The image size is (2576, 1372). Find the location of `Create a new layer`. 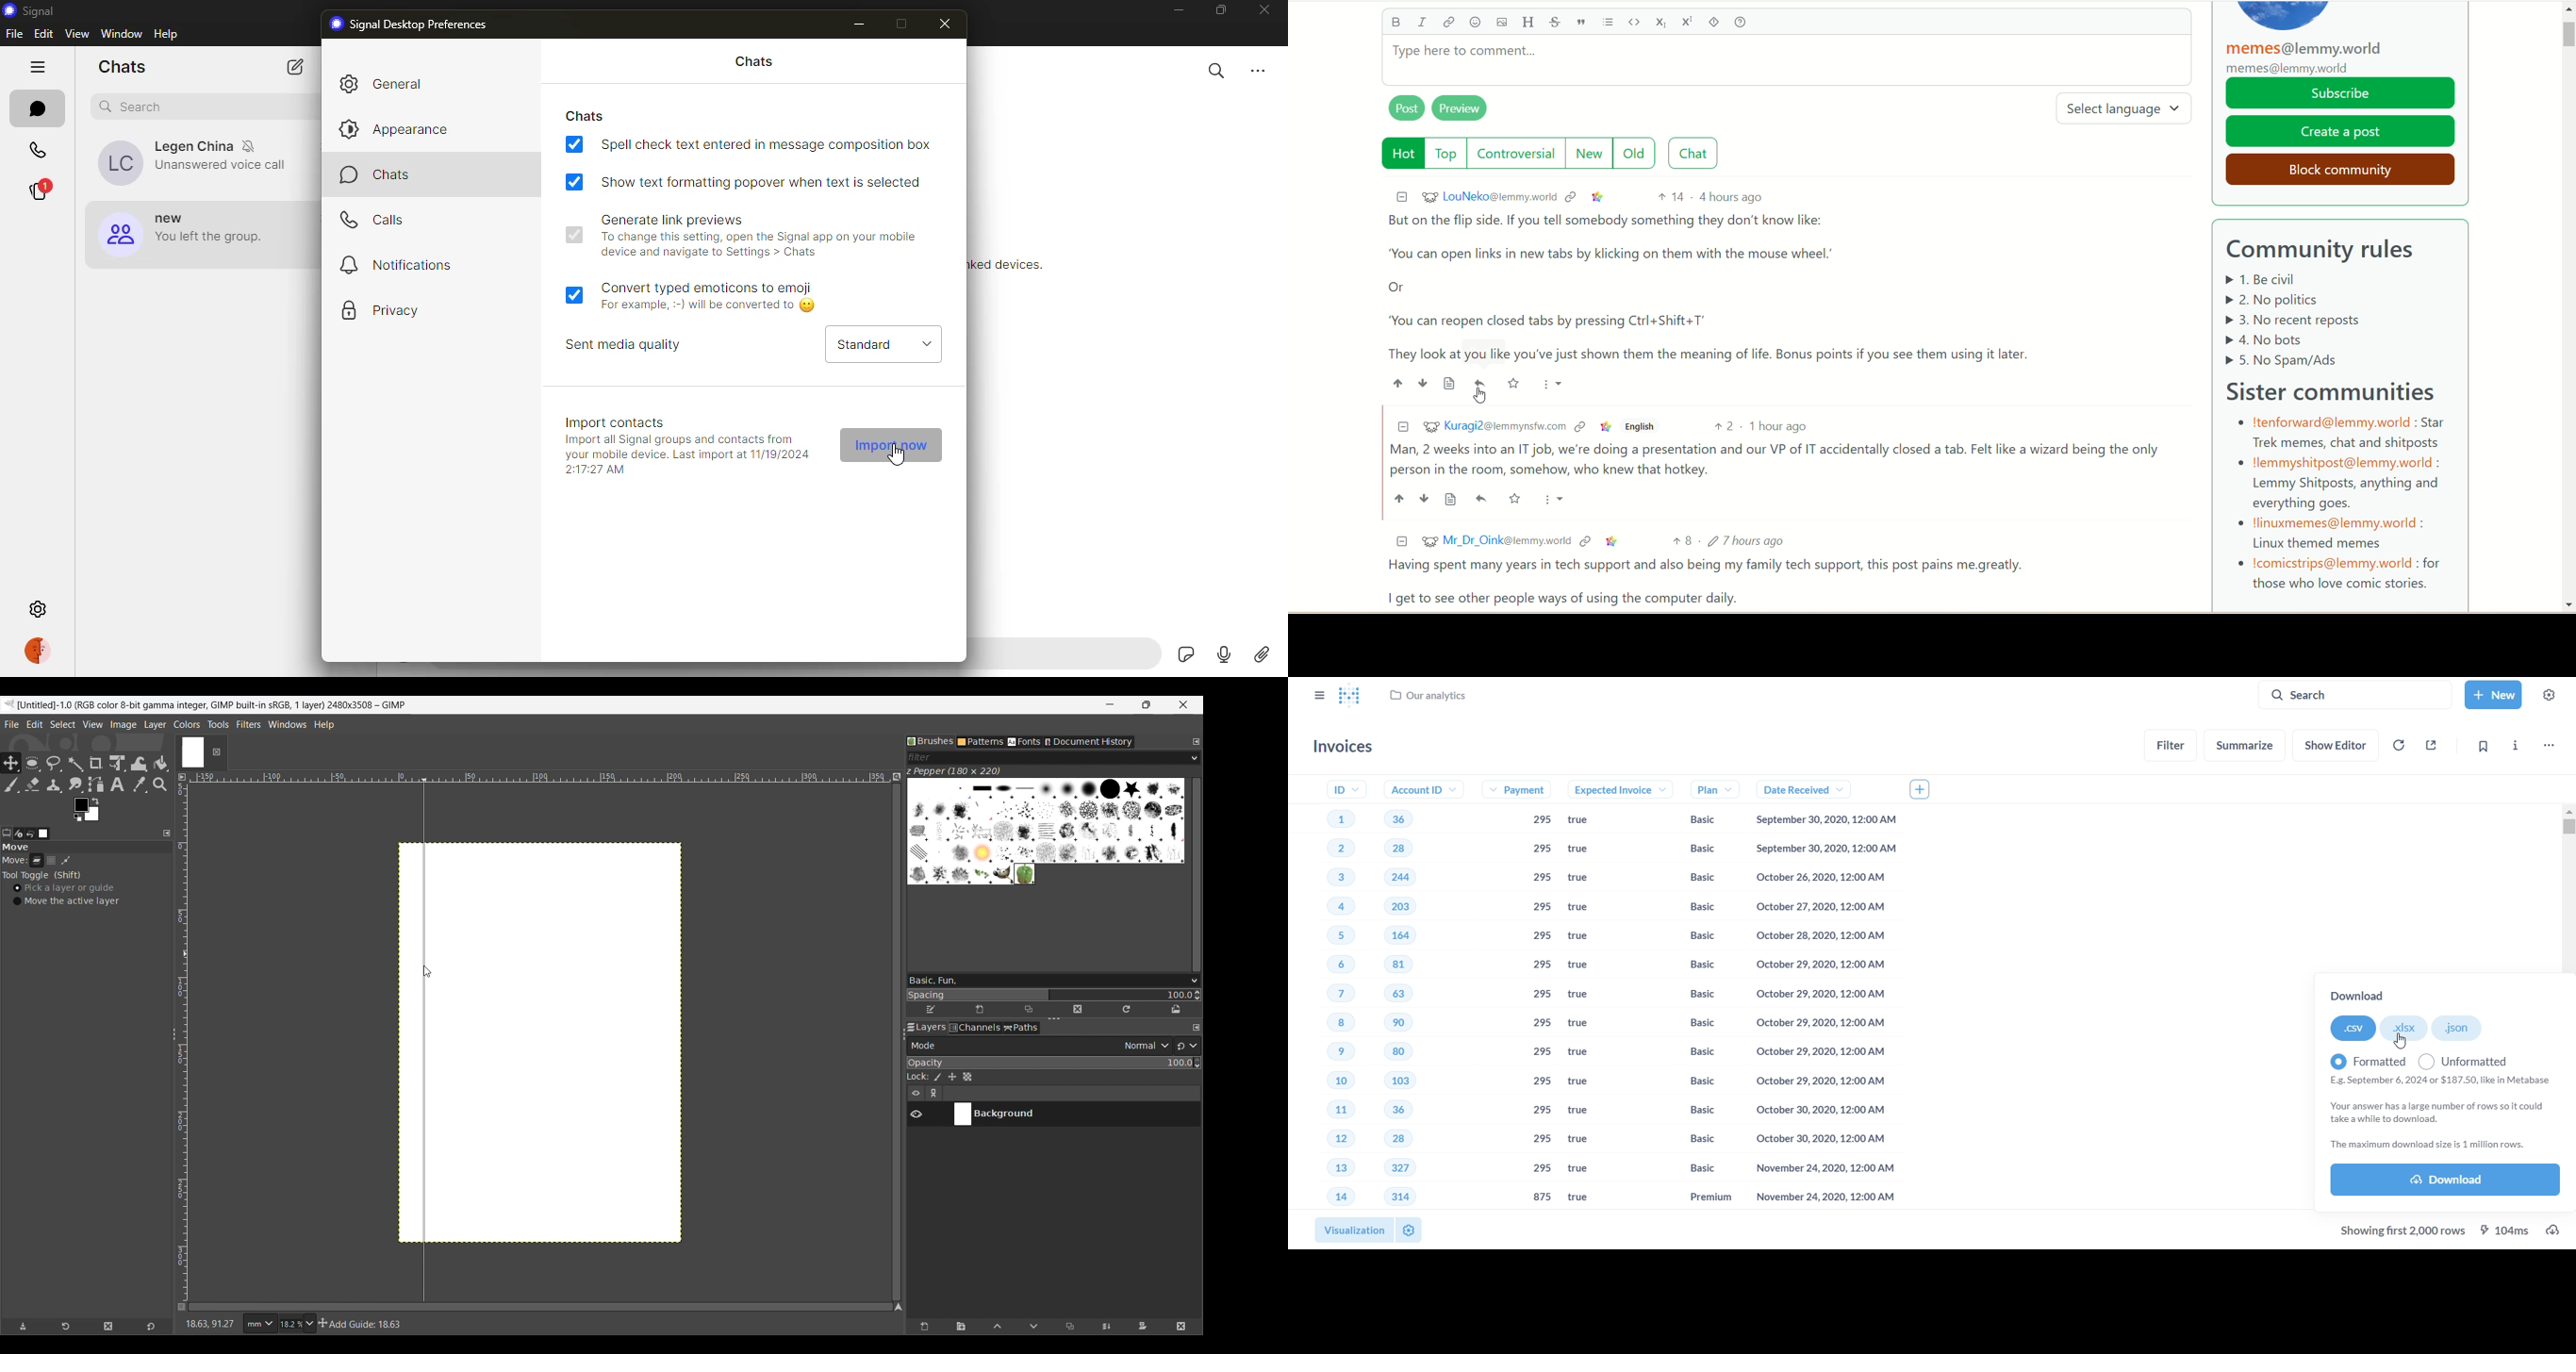

Create a new layer is located at coordinates (924, 1327).